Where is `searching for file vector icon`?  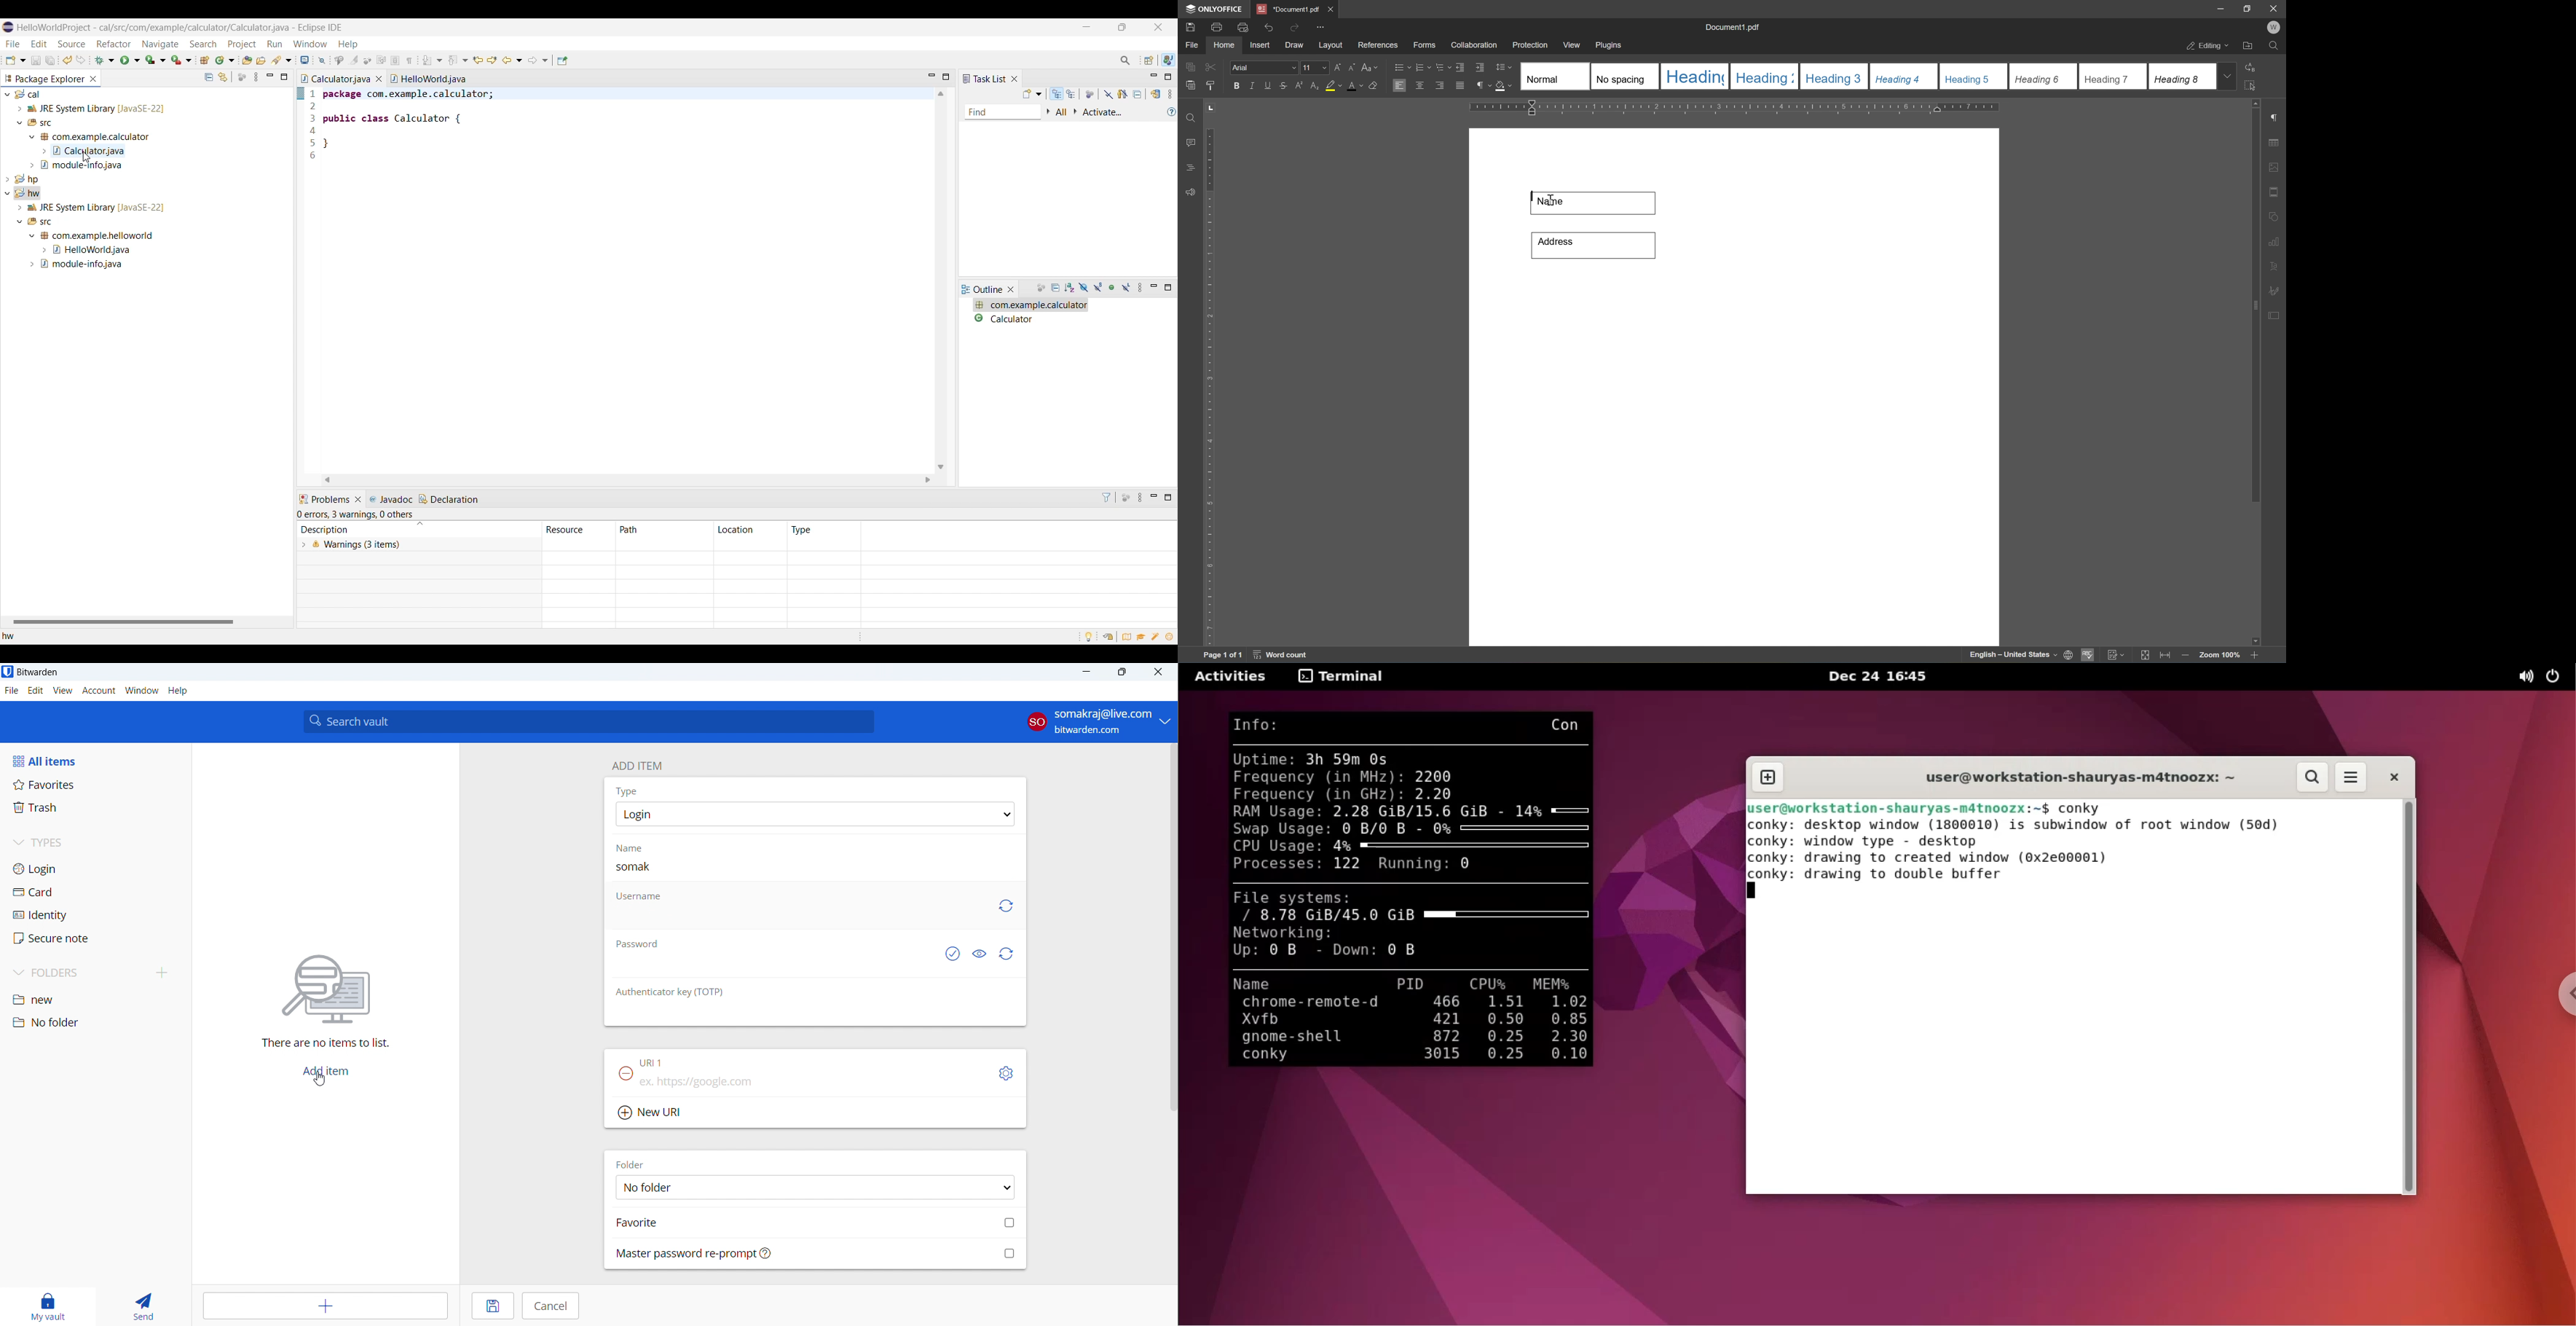 searching for file vector icon is located at coordinates (325, 990).